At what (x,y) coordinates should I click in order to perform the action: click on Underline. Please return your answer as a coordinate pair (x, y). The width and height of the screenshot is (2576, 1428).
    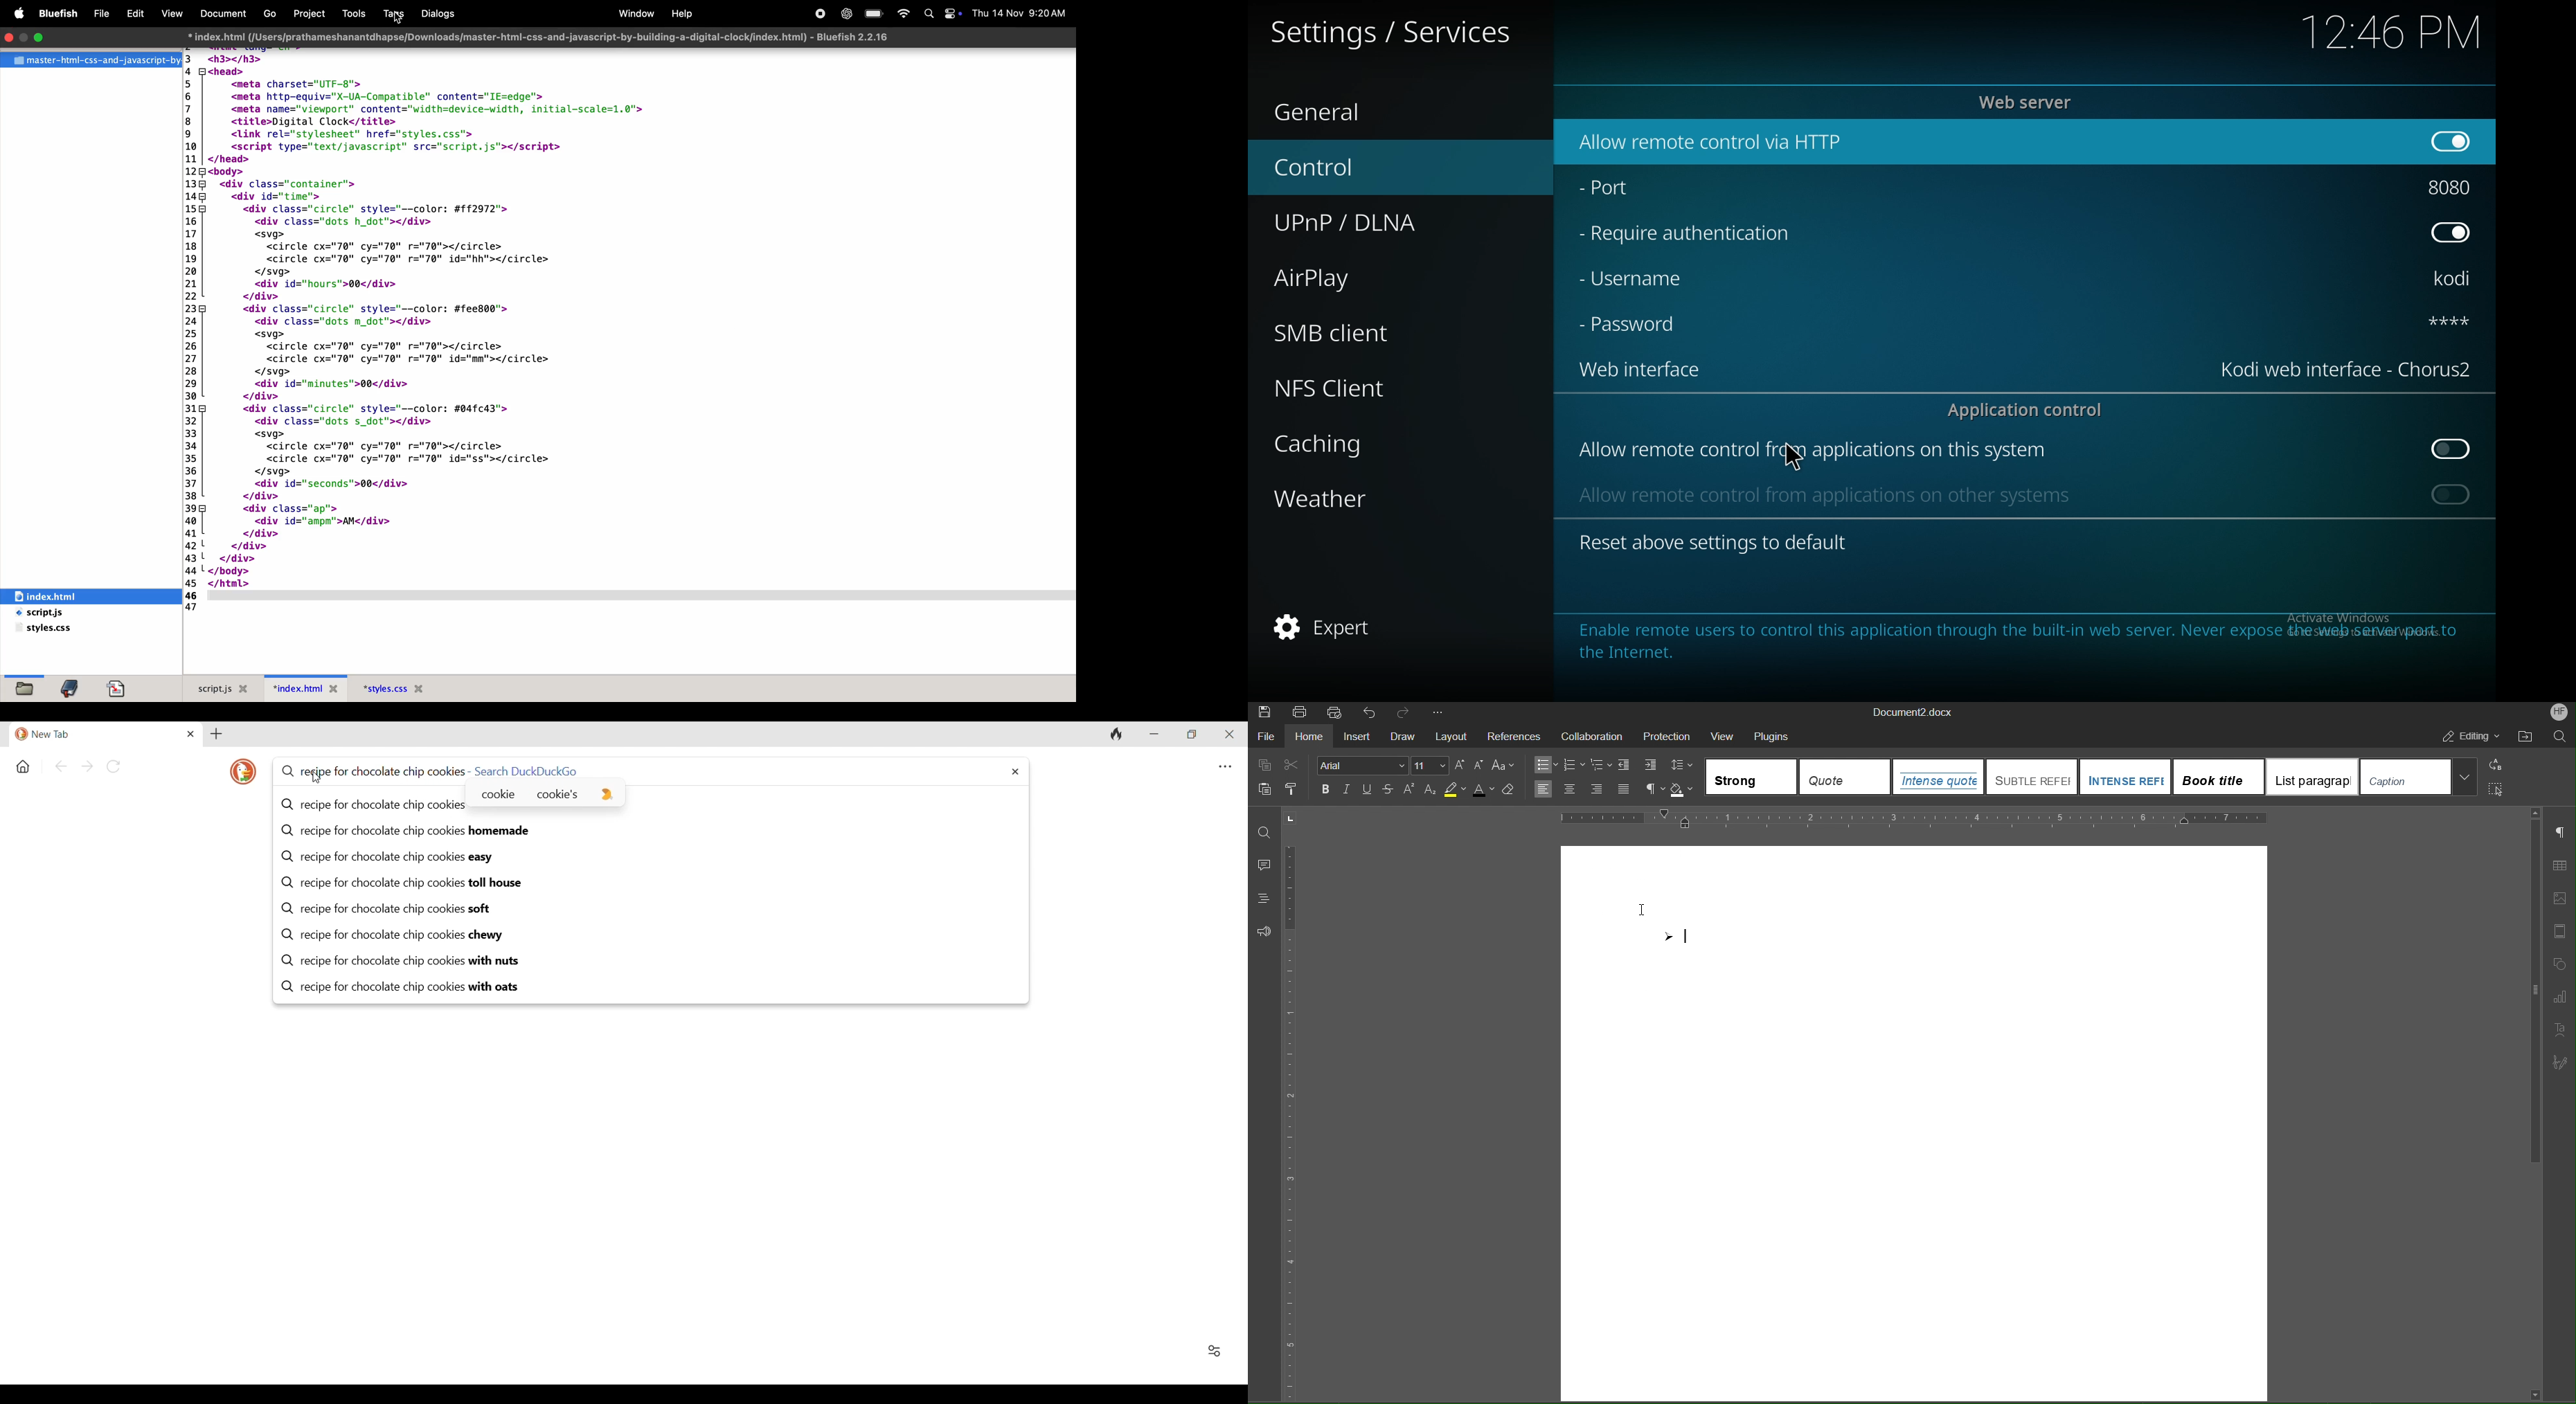
    Looking at the image, I should click on (1368, 791).